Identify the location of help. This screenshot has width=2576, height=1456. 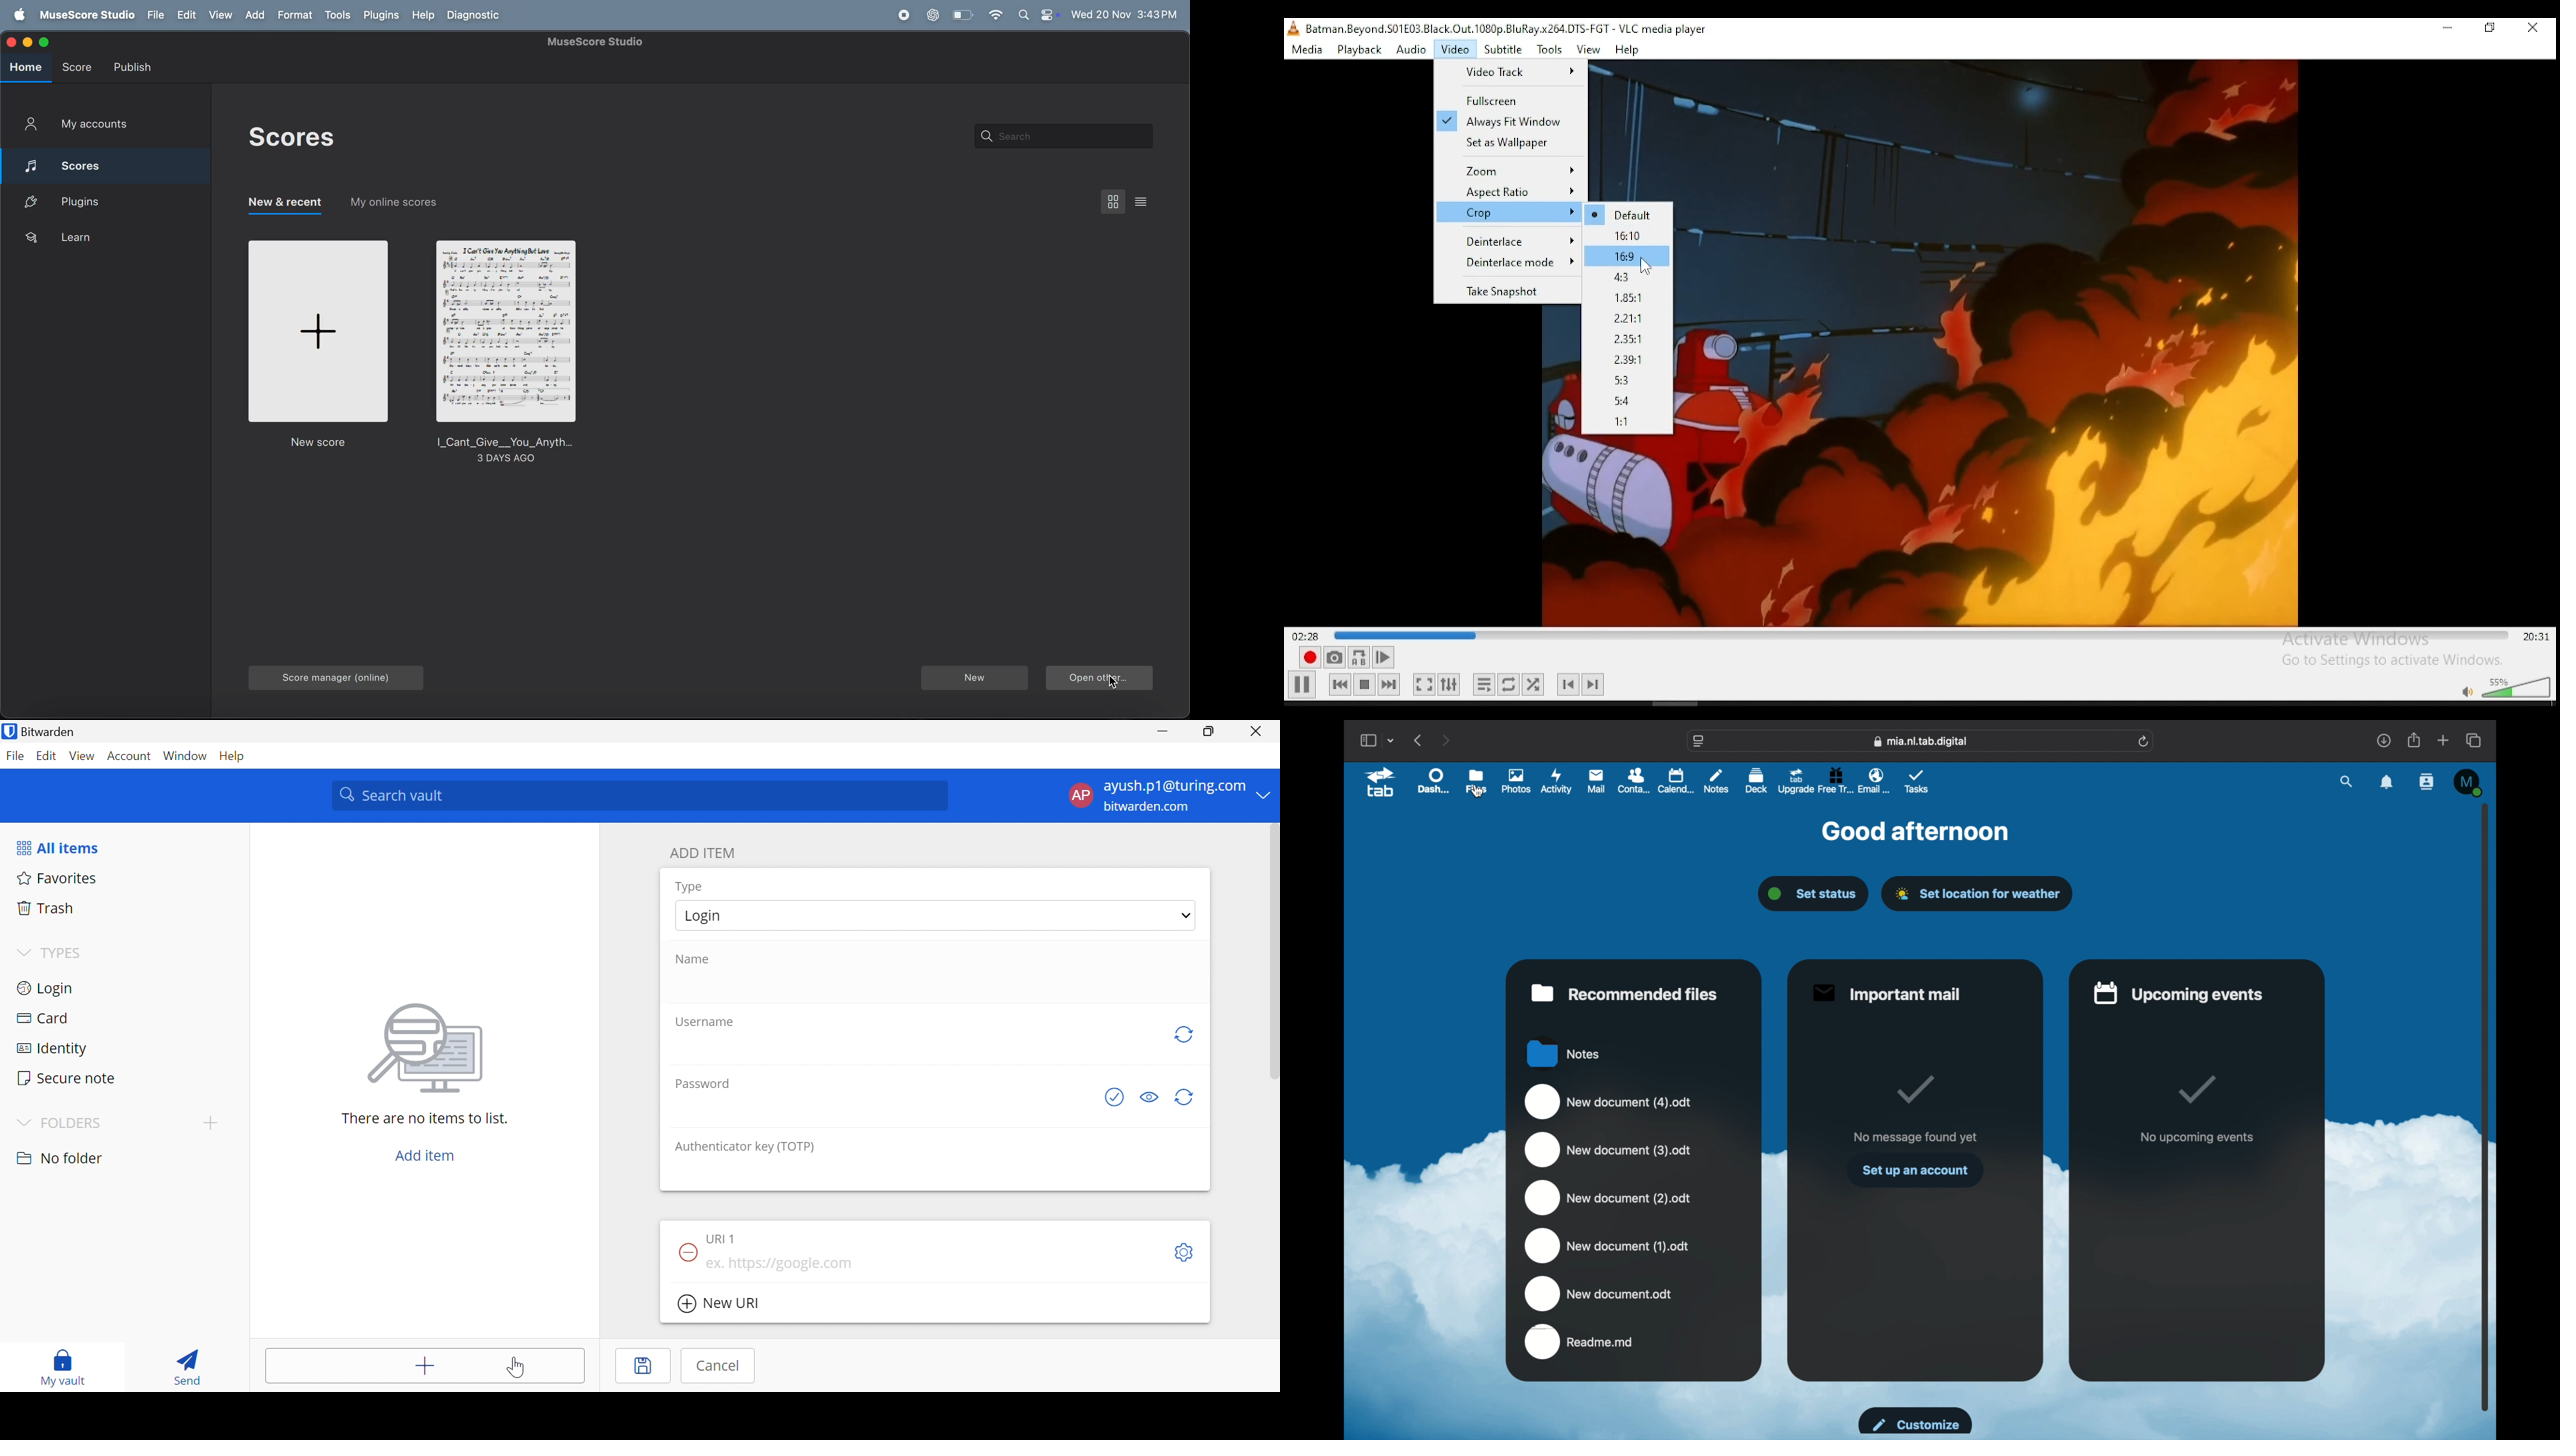
(424, 15).